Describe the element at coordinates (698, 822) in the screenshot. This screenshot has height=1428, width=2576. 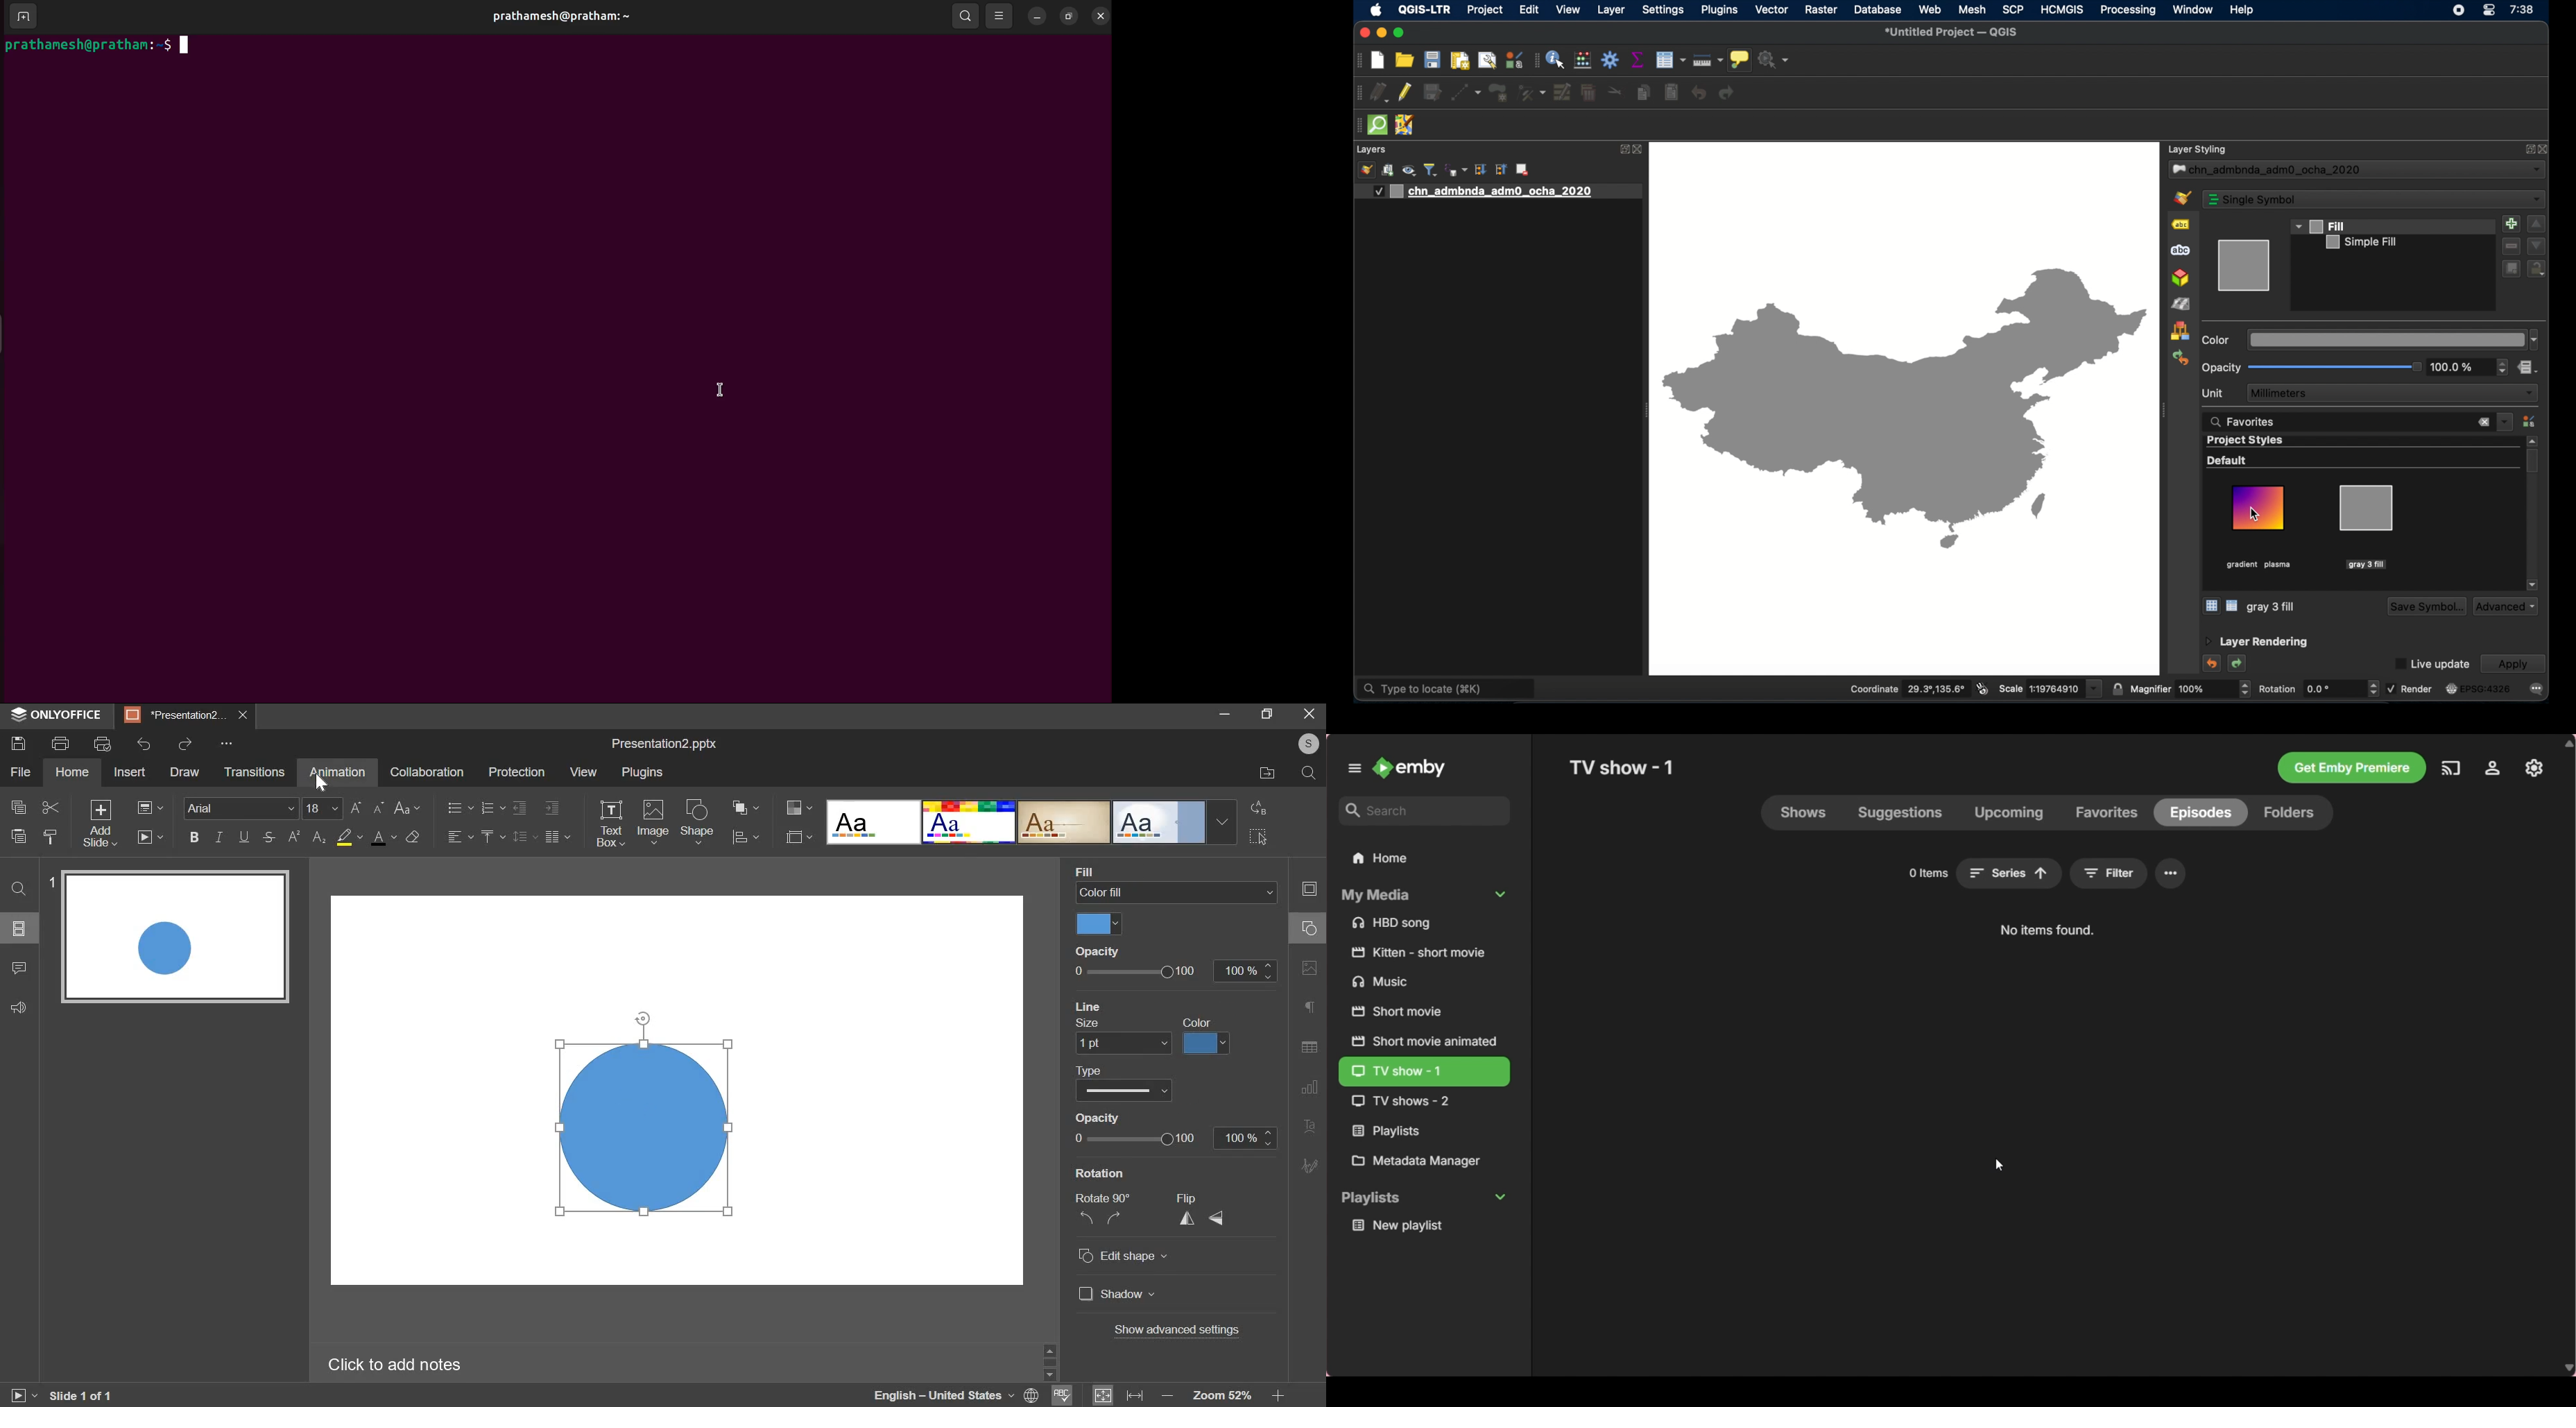
I see `shape` at that location.